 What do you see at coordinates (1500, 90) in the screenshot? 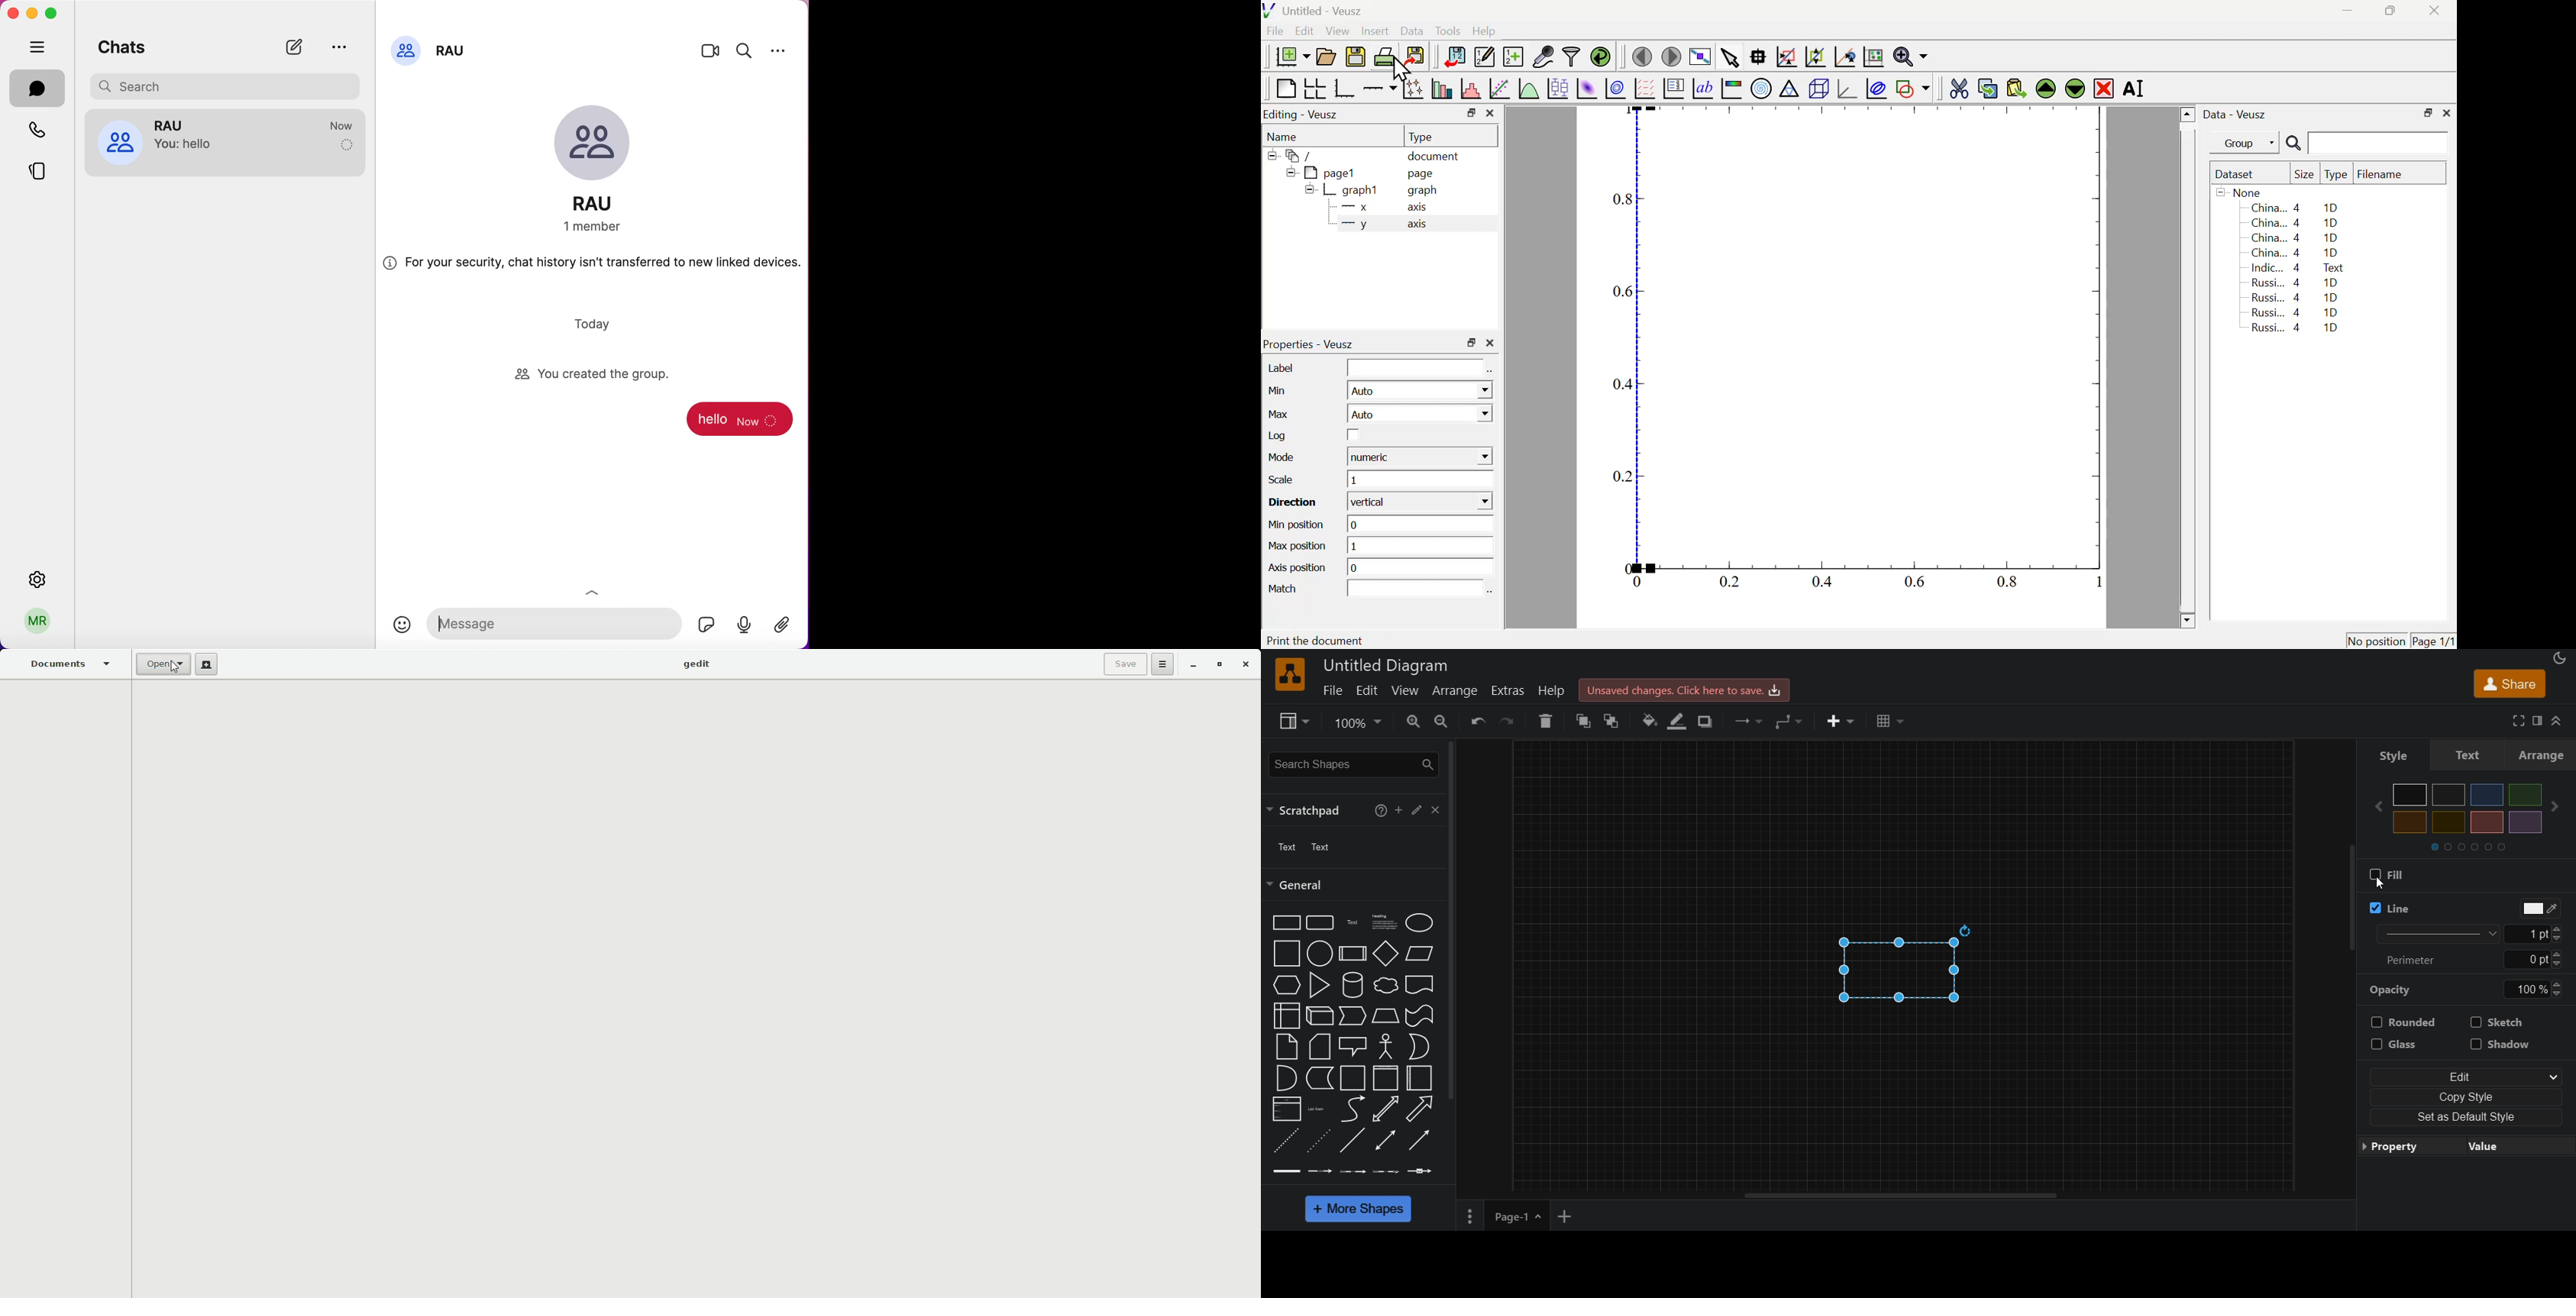
I see `Fit a function to data` at bounding box center [1500, 90].